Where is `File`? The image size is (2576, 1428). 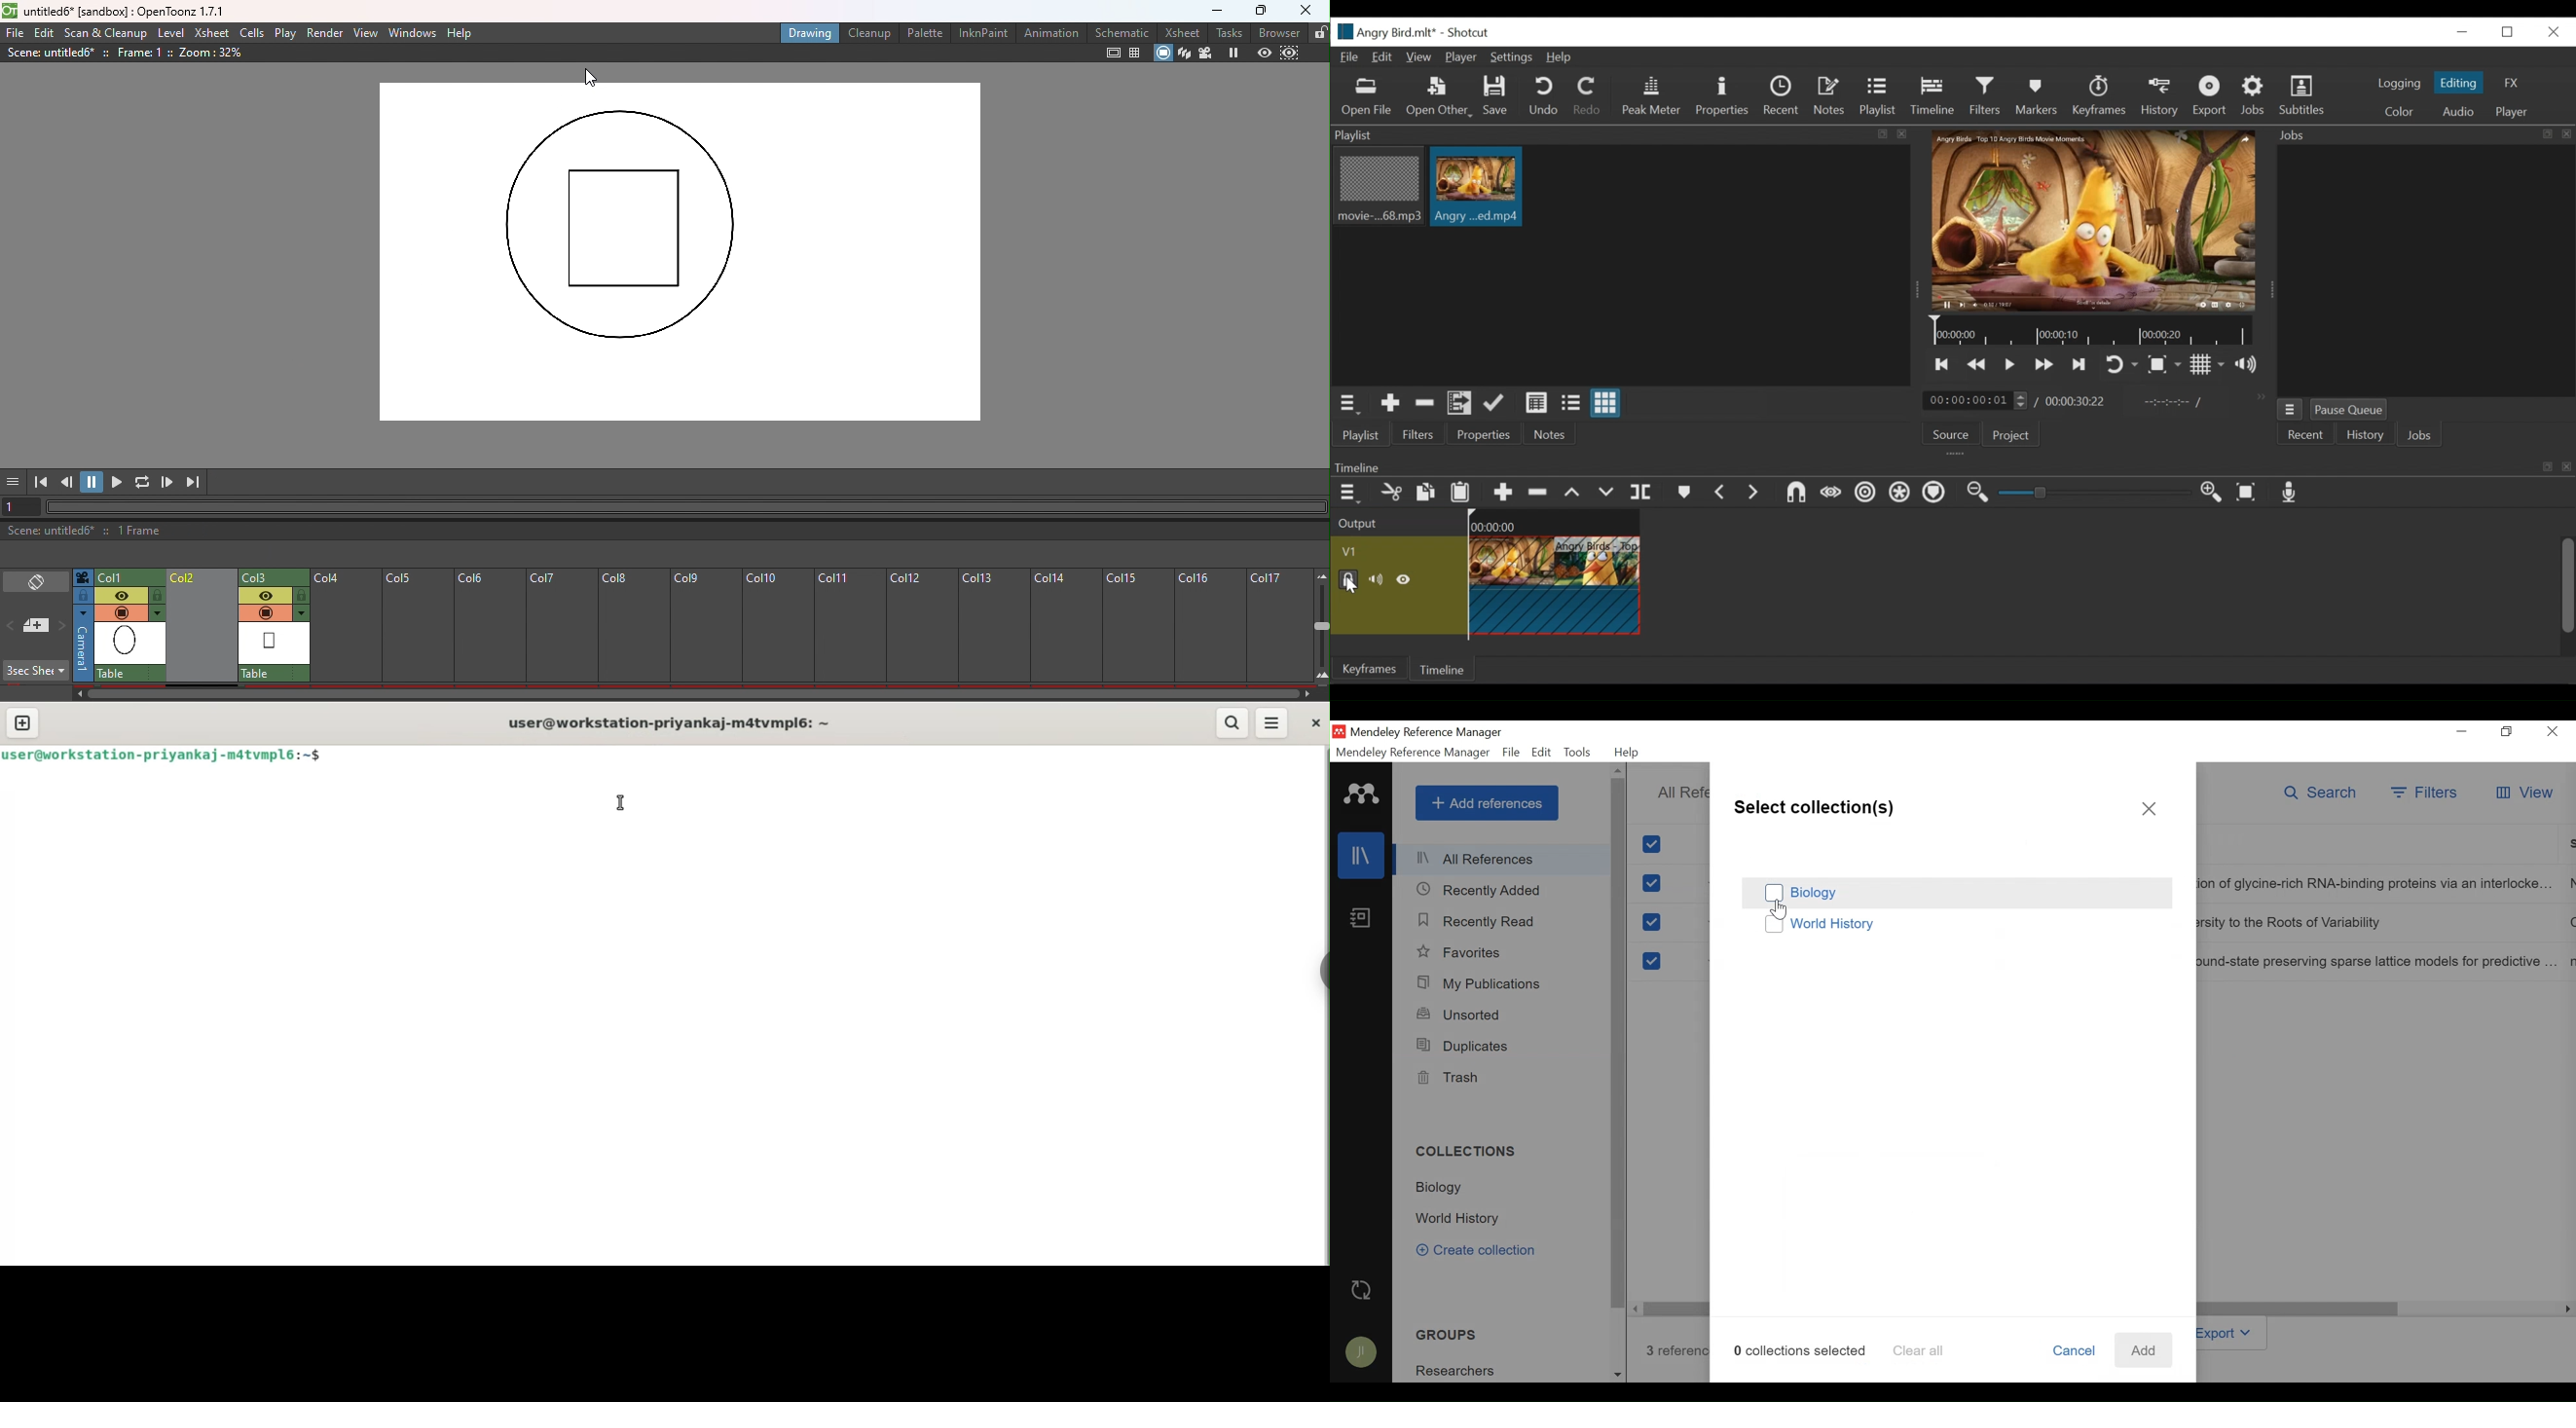
File is located at coordinates (1350, 58).